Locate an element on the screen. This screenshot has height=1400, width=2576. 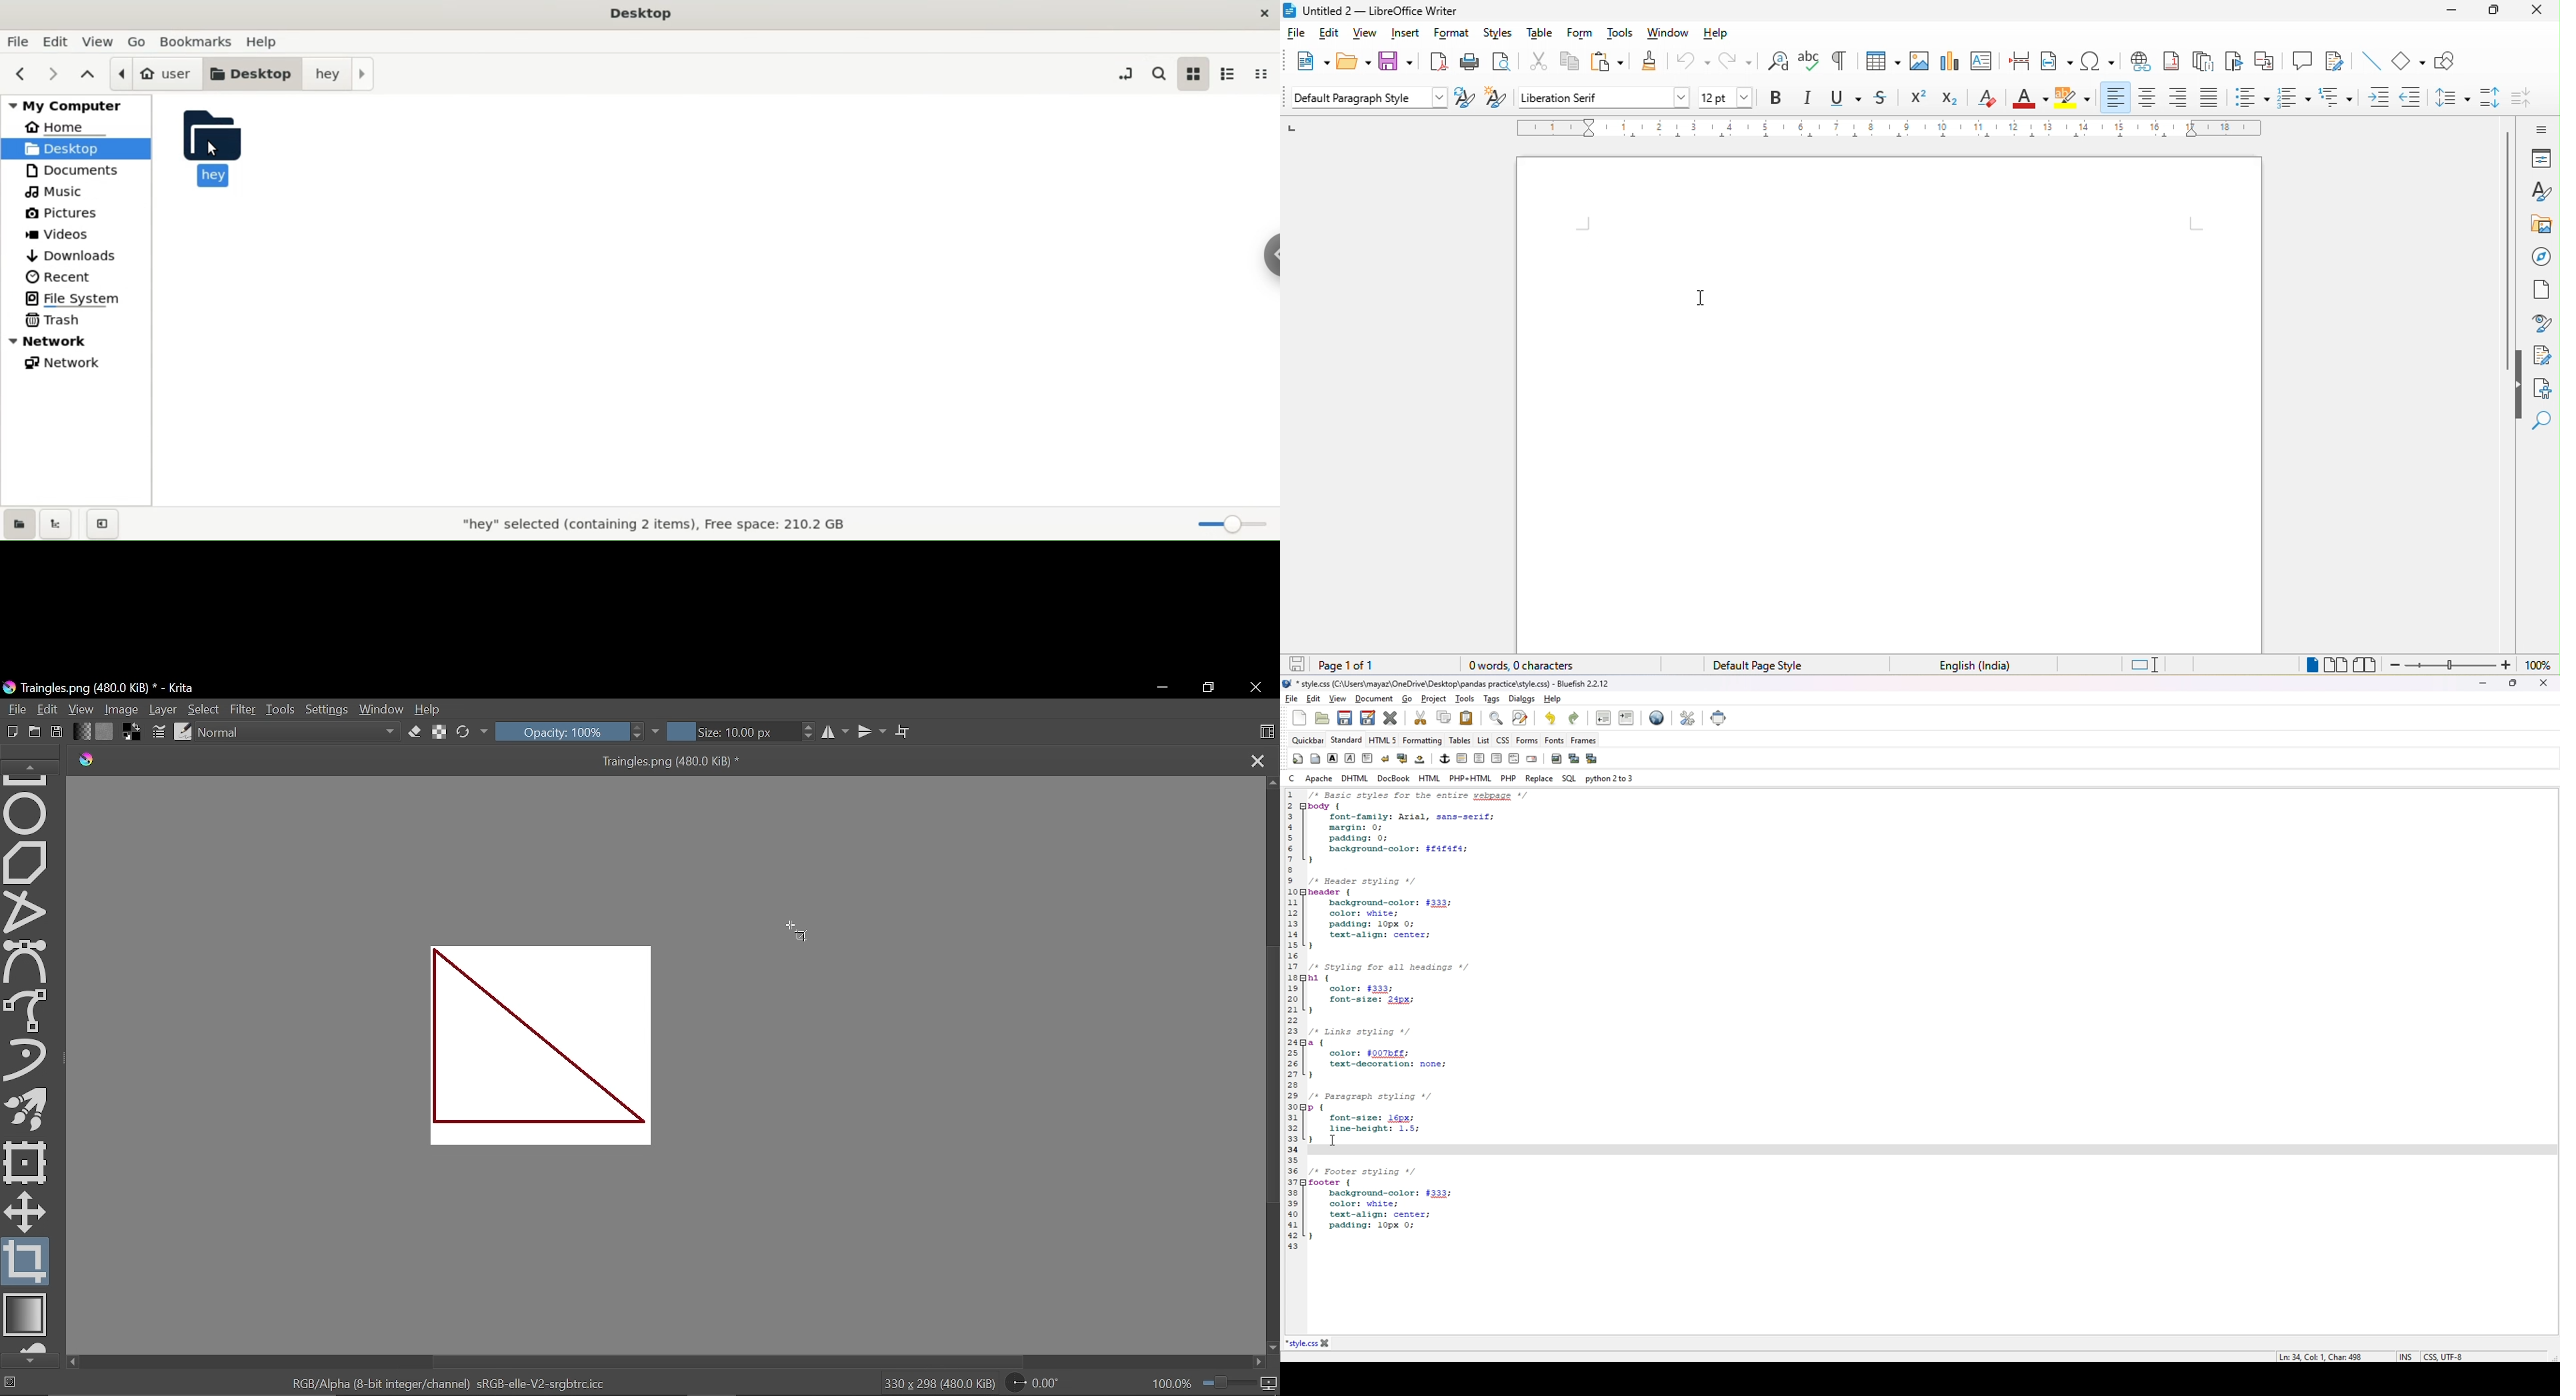
subscript is located at coordinates (1954, 101).